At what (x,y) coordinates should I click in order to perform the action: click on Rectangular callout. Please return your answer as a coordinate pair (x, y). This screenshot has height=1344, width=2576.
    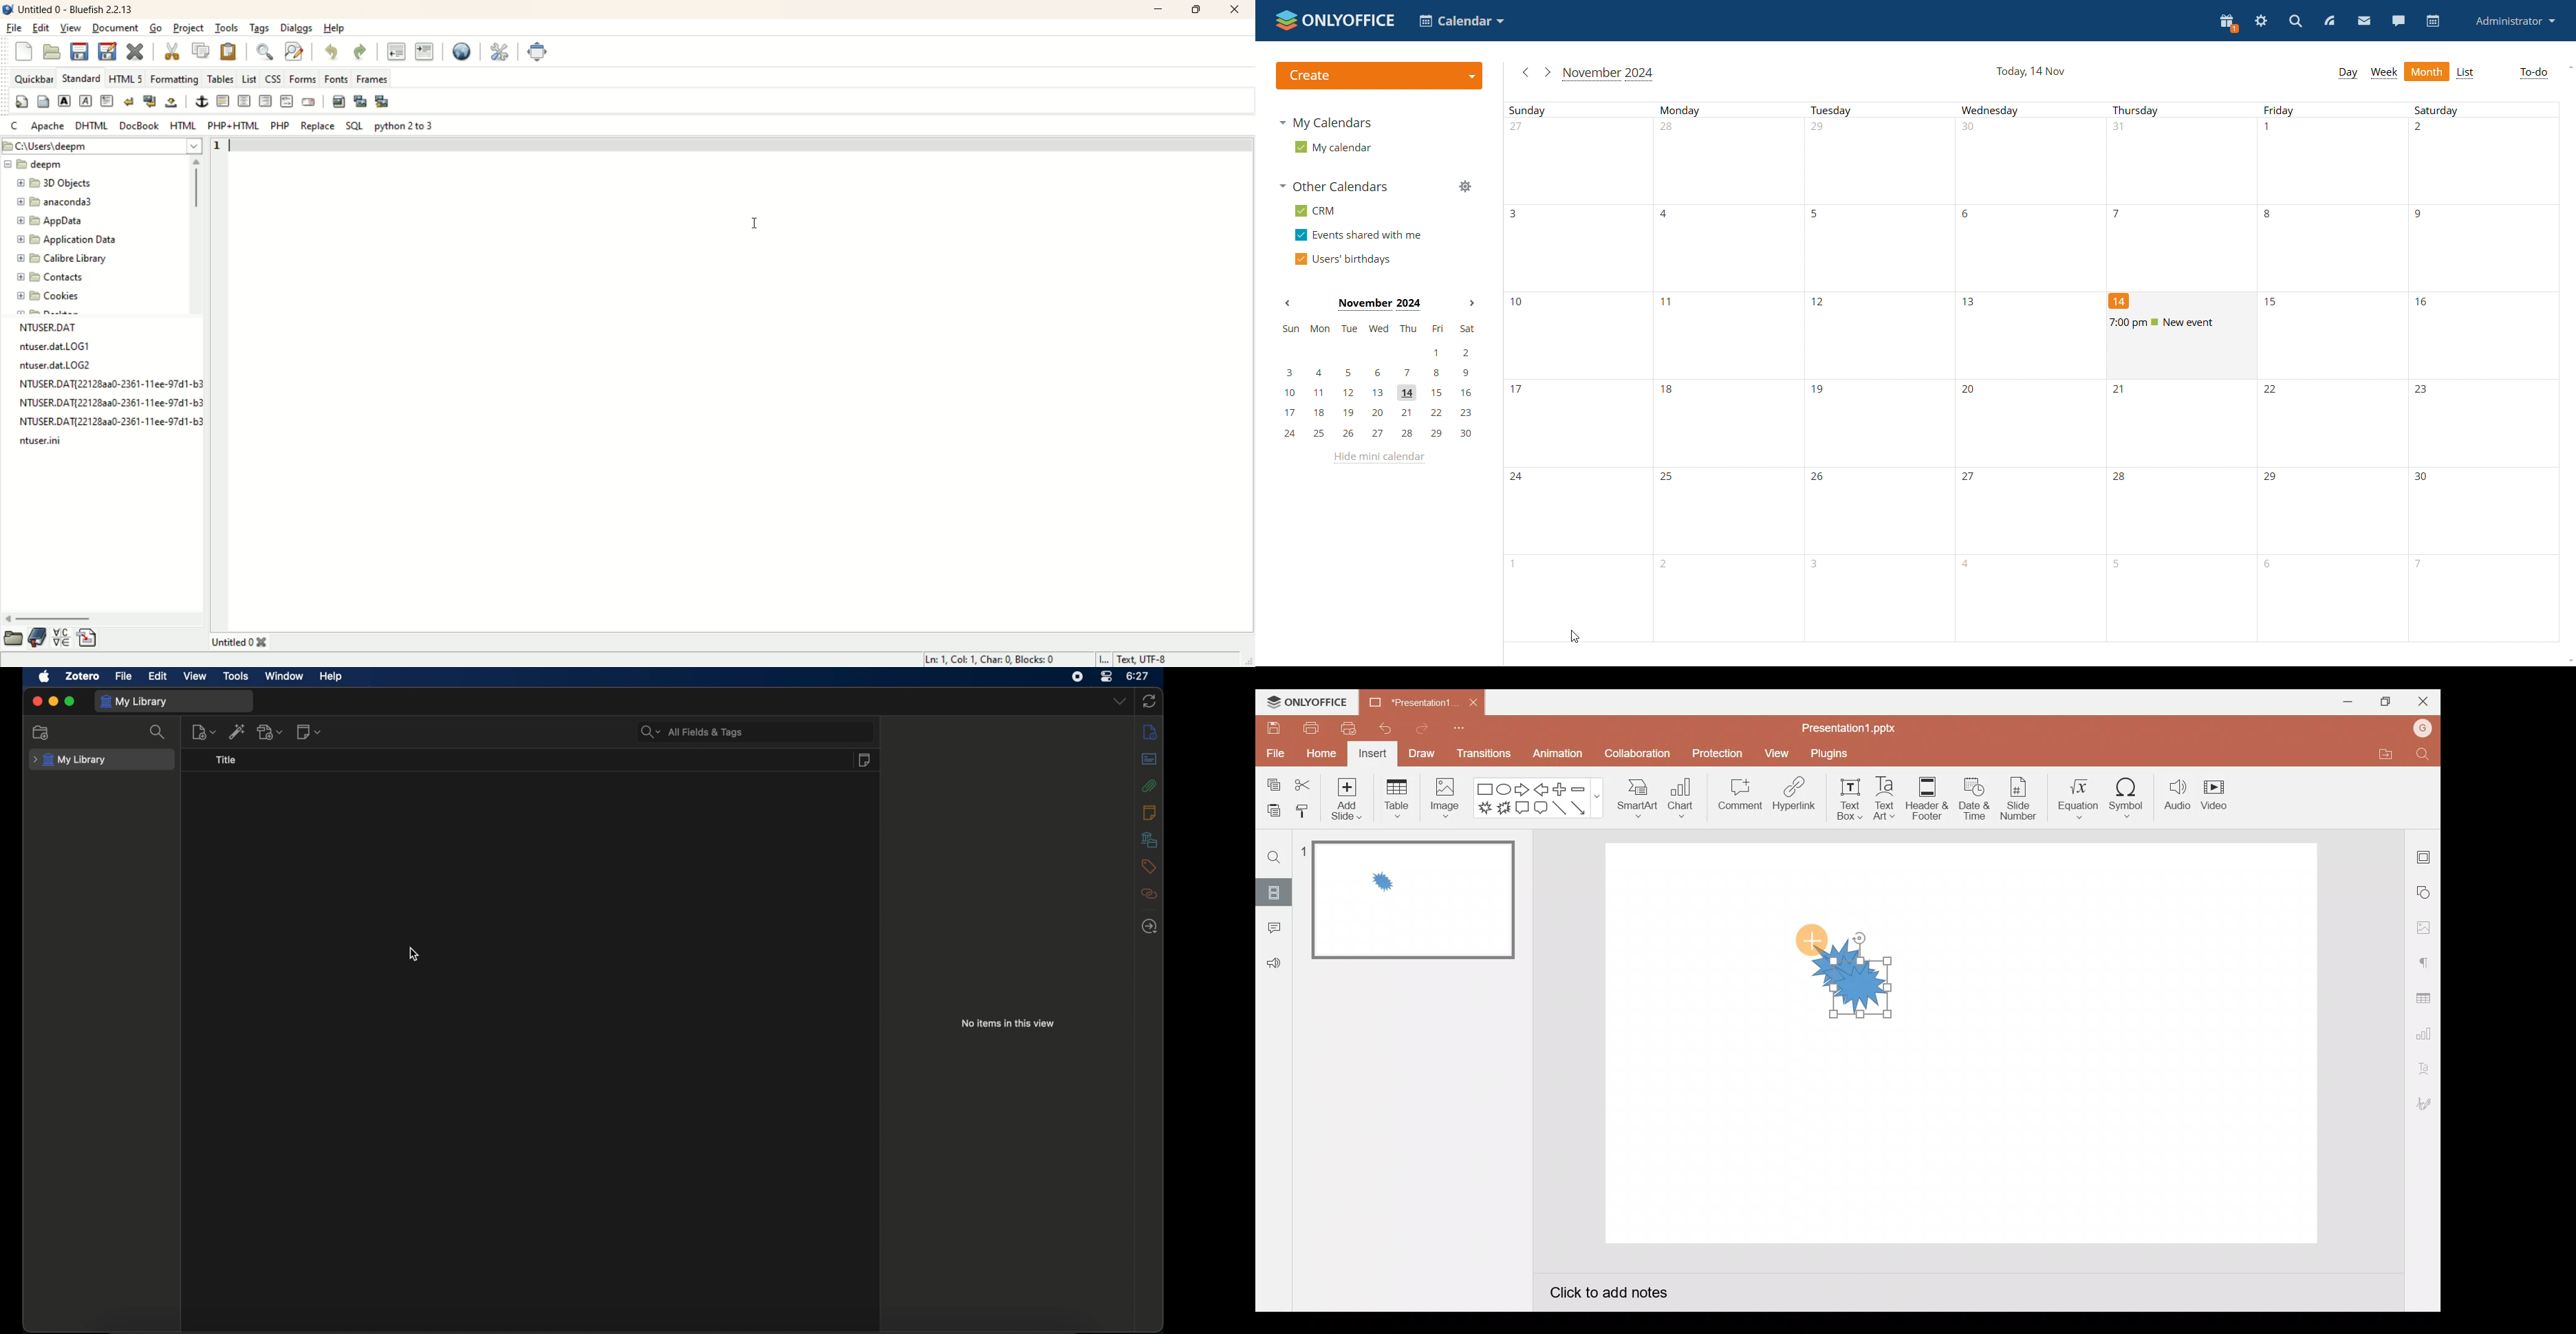
    Looking at the image, I should click on (1523, 810).